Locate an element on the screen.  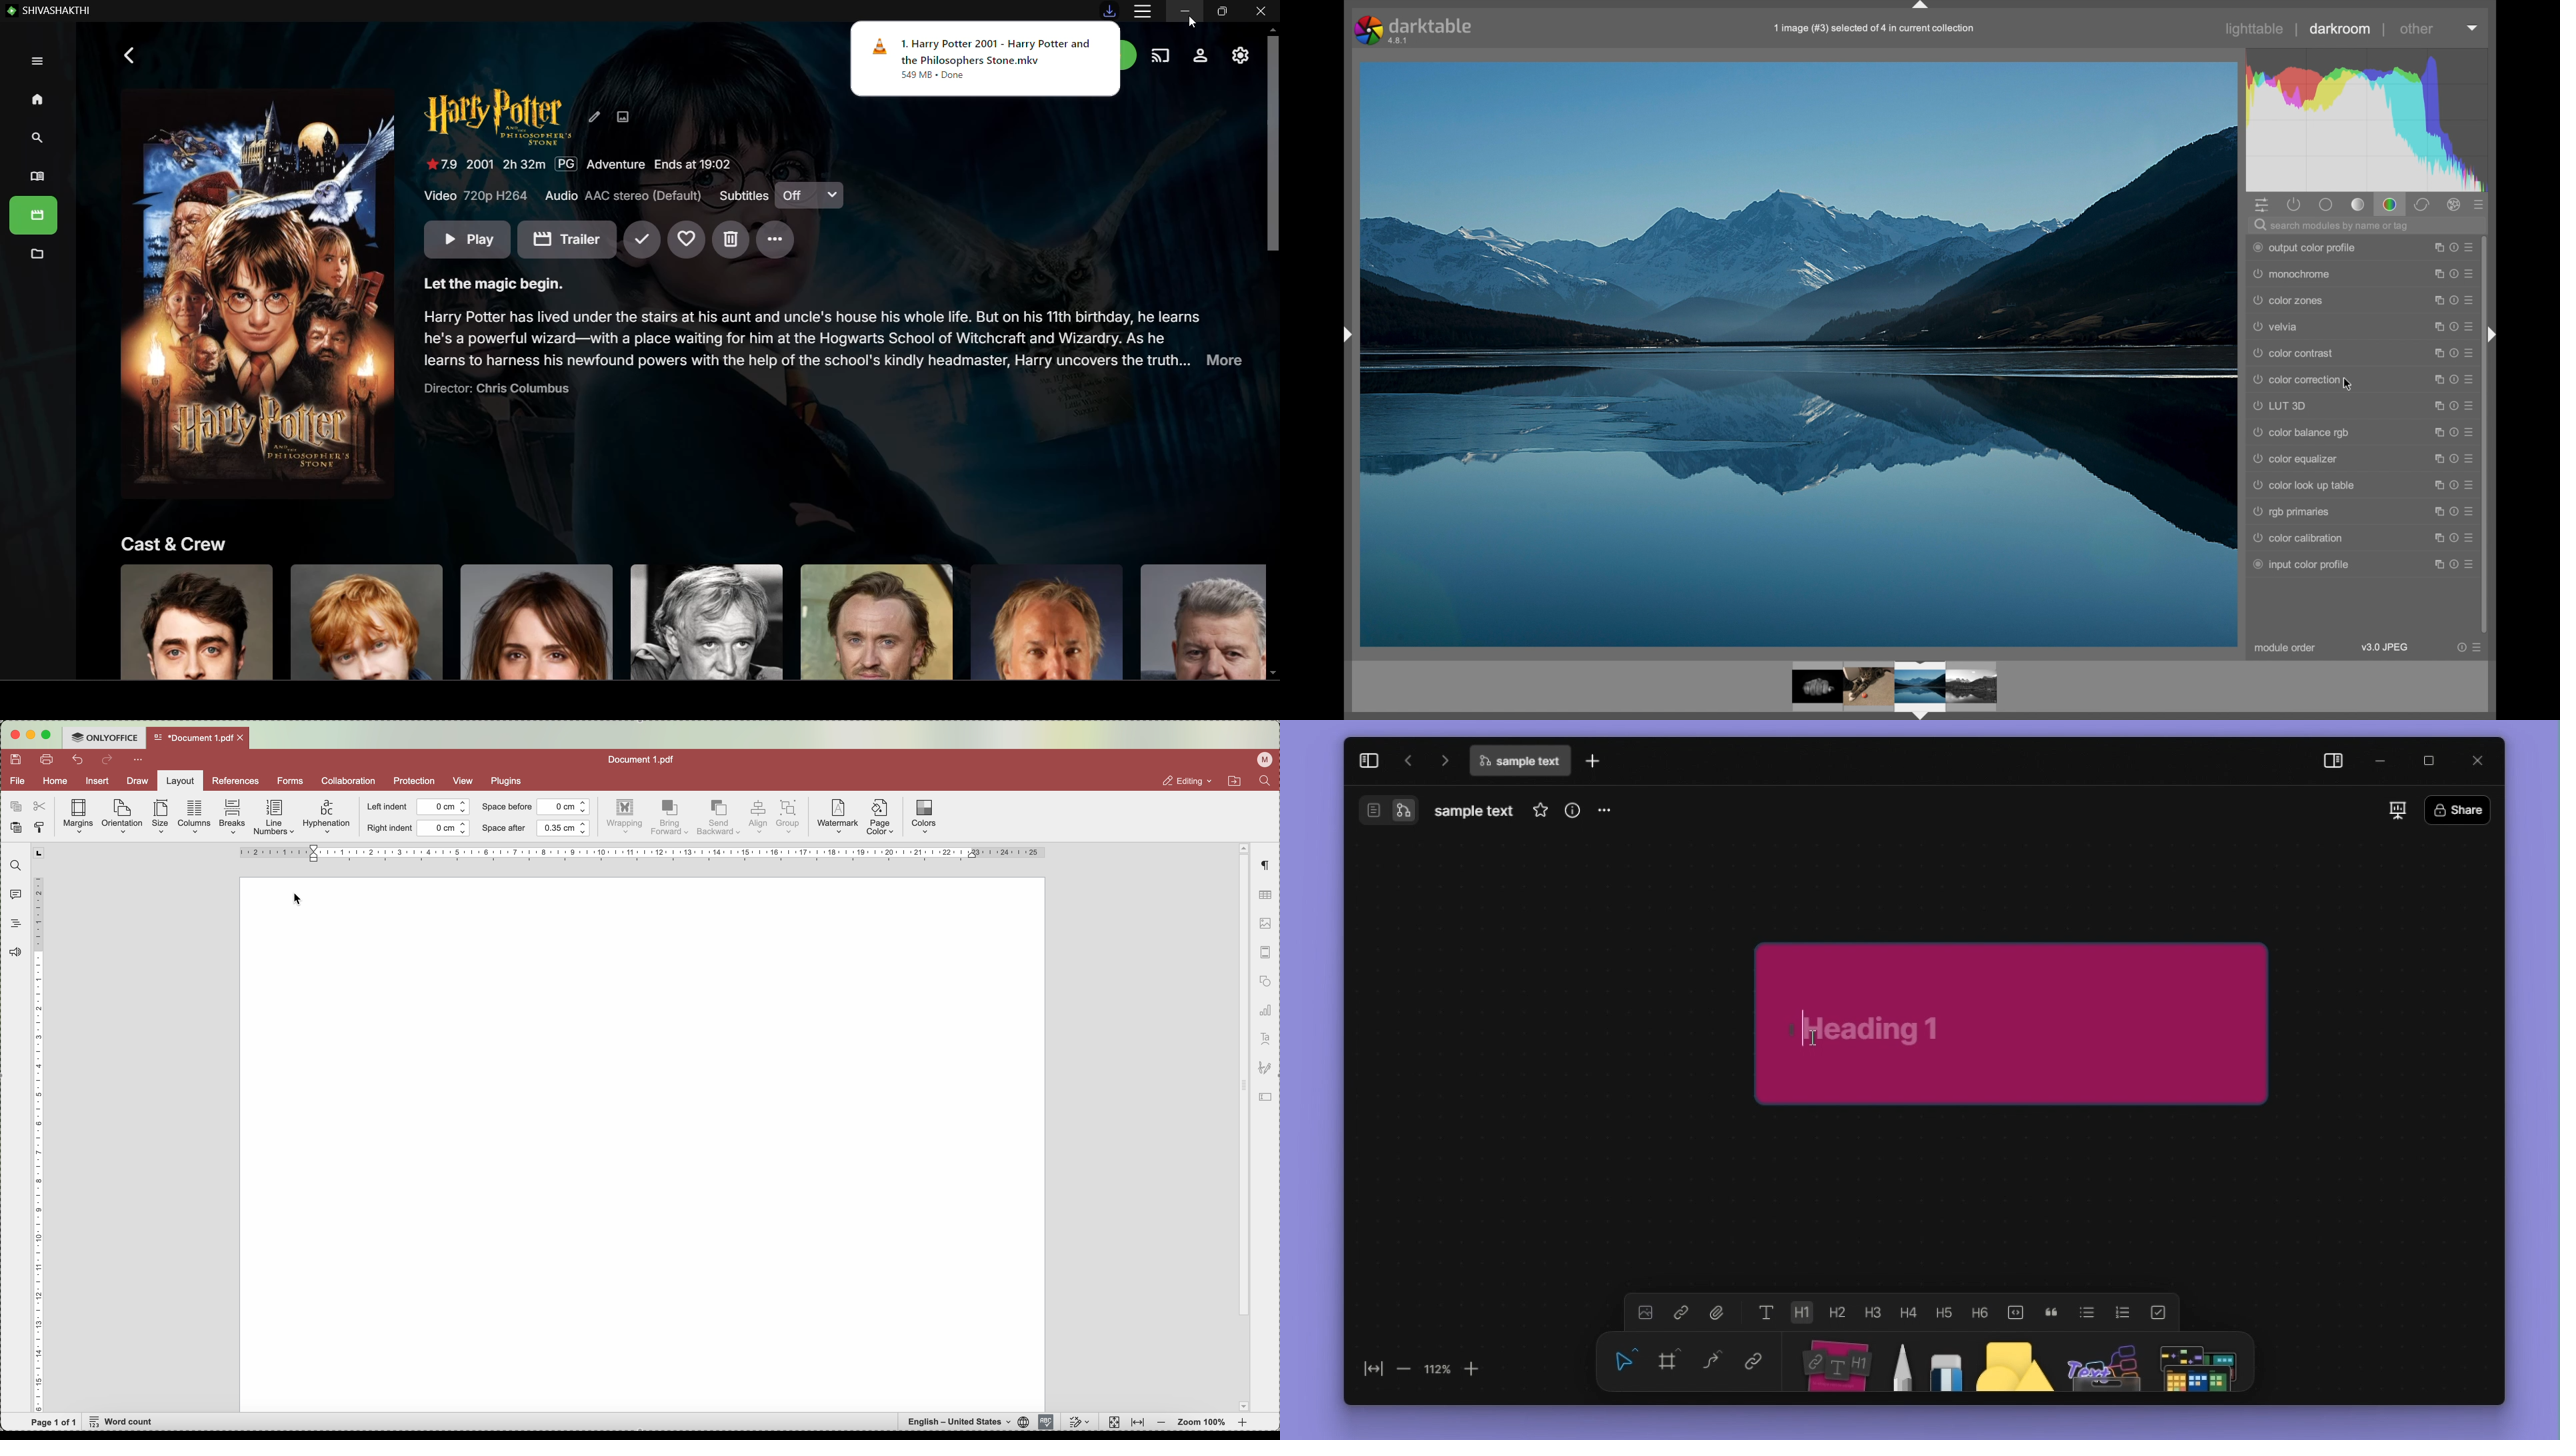
select is located at coordinates (1625, 1360).